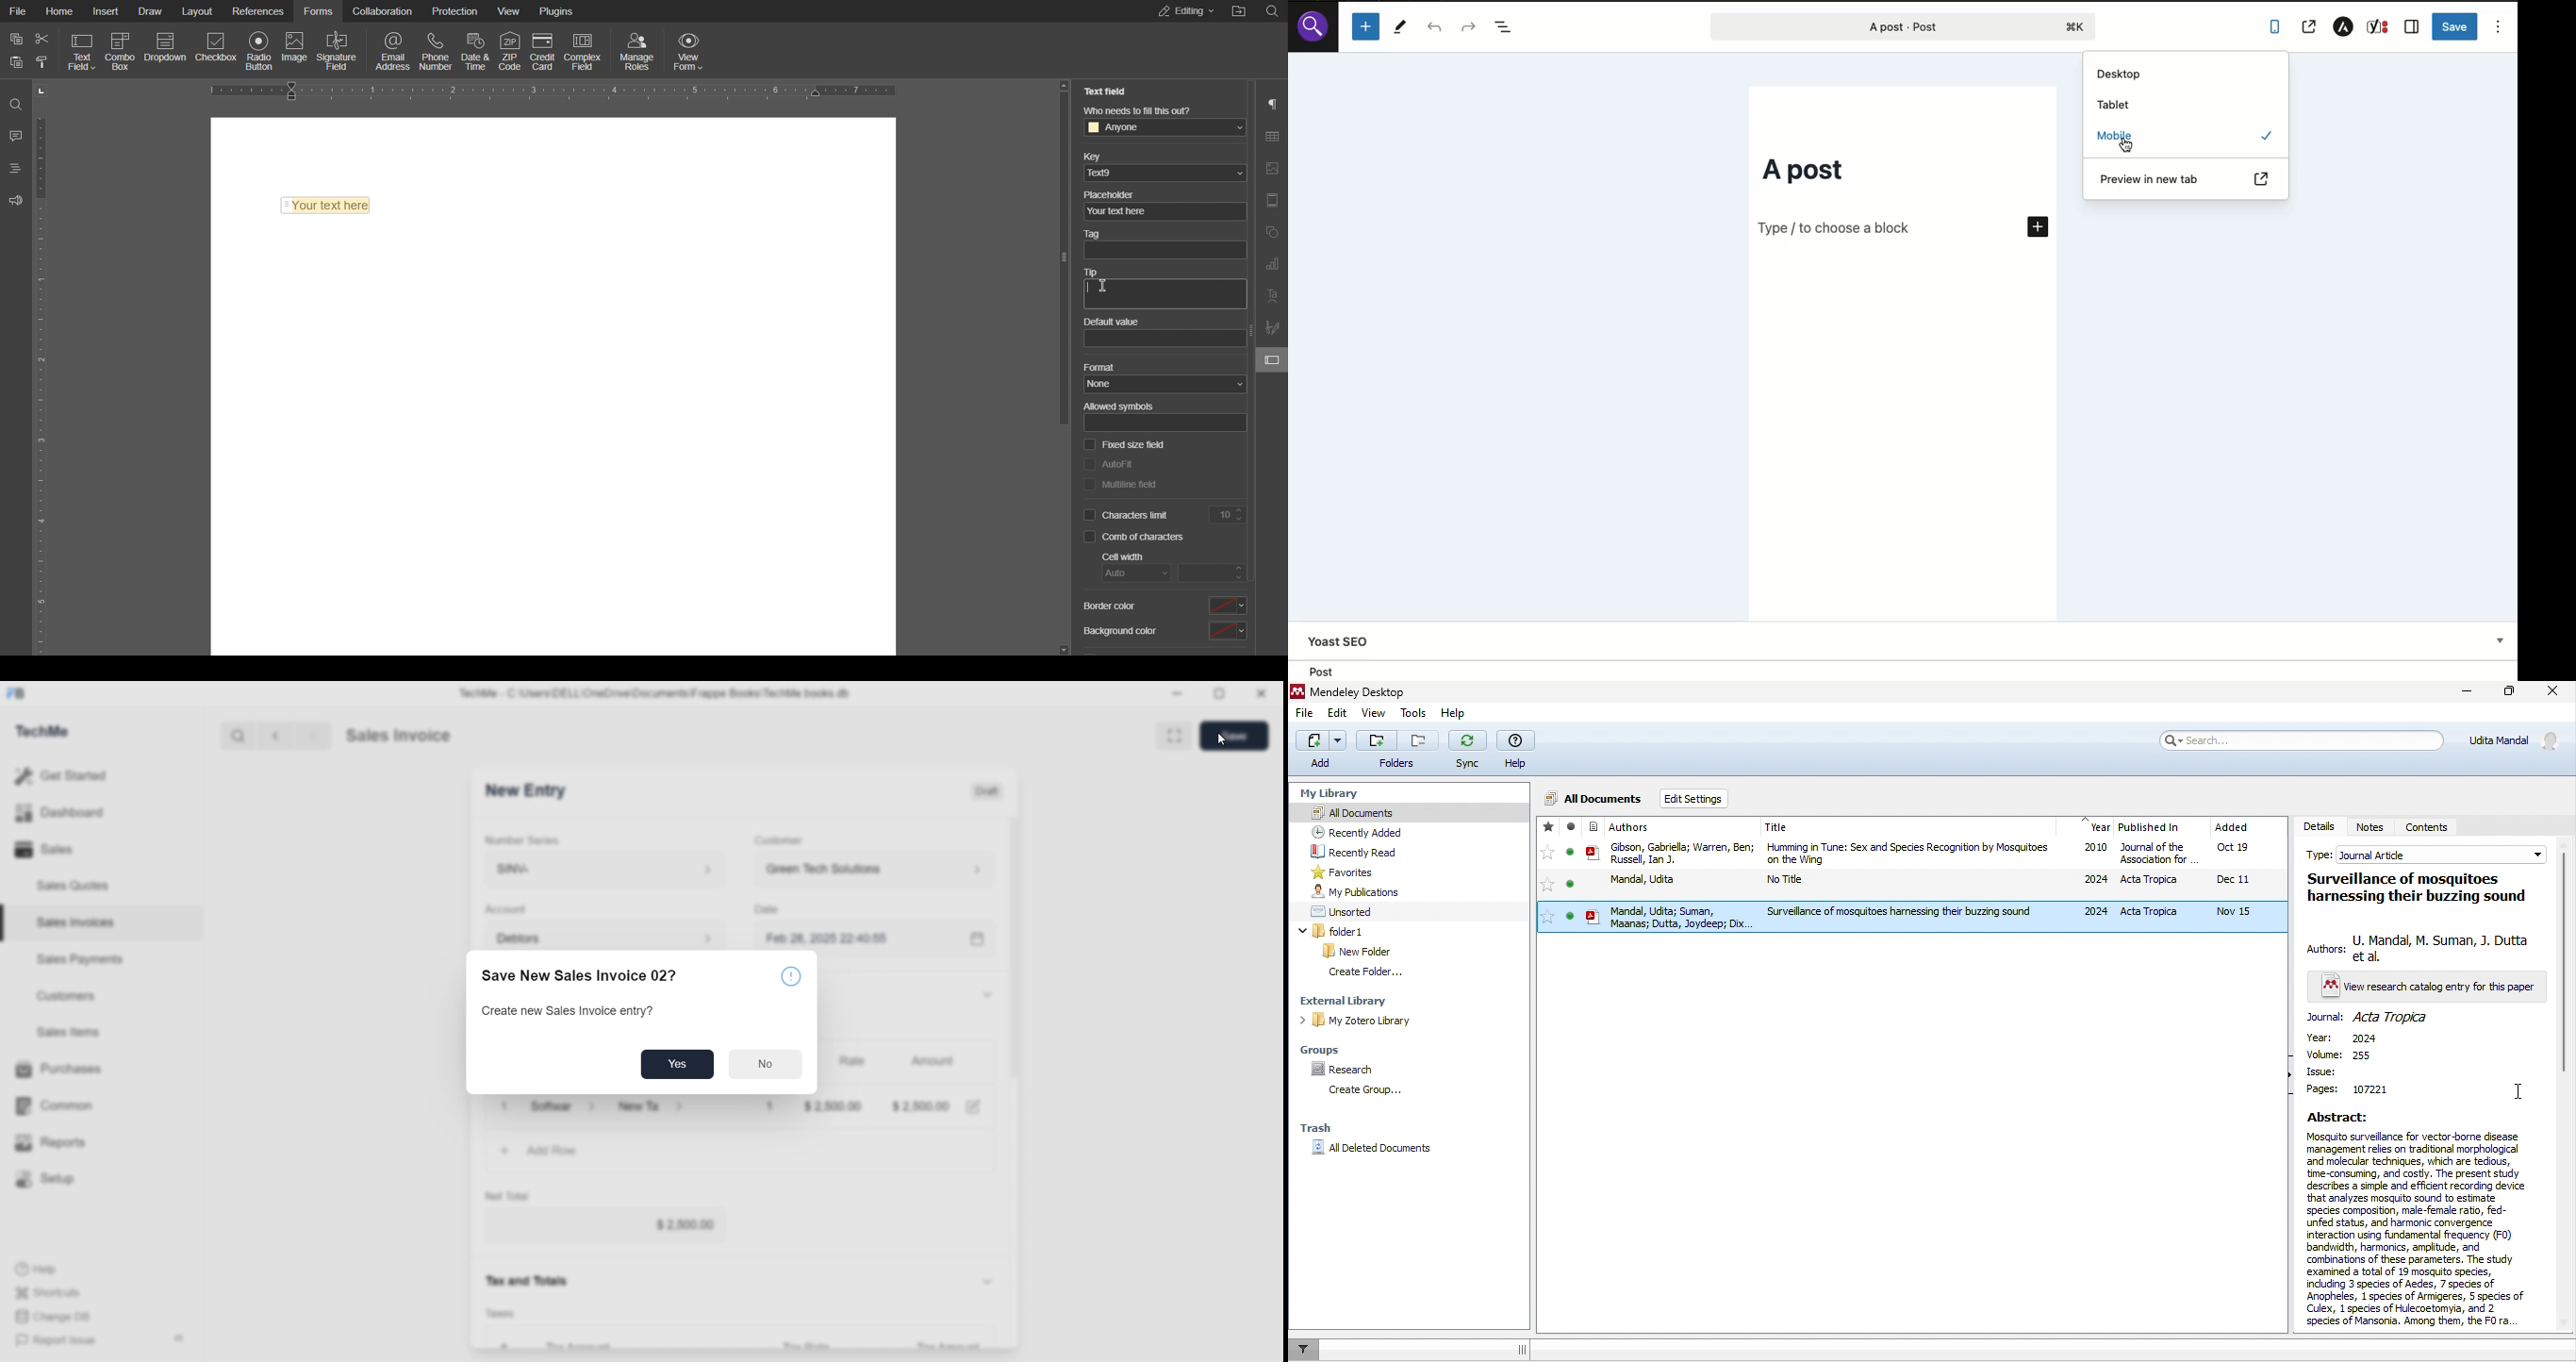 This screenshot has width=2576, height=1372. Describe the element at coordinates (1399, 27) in the screenshot. I see `Tools` at that location.